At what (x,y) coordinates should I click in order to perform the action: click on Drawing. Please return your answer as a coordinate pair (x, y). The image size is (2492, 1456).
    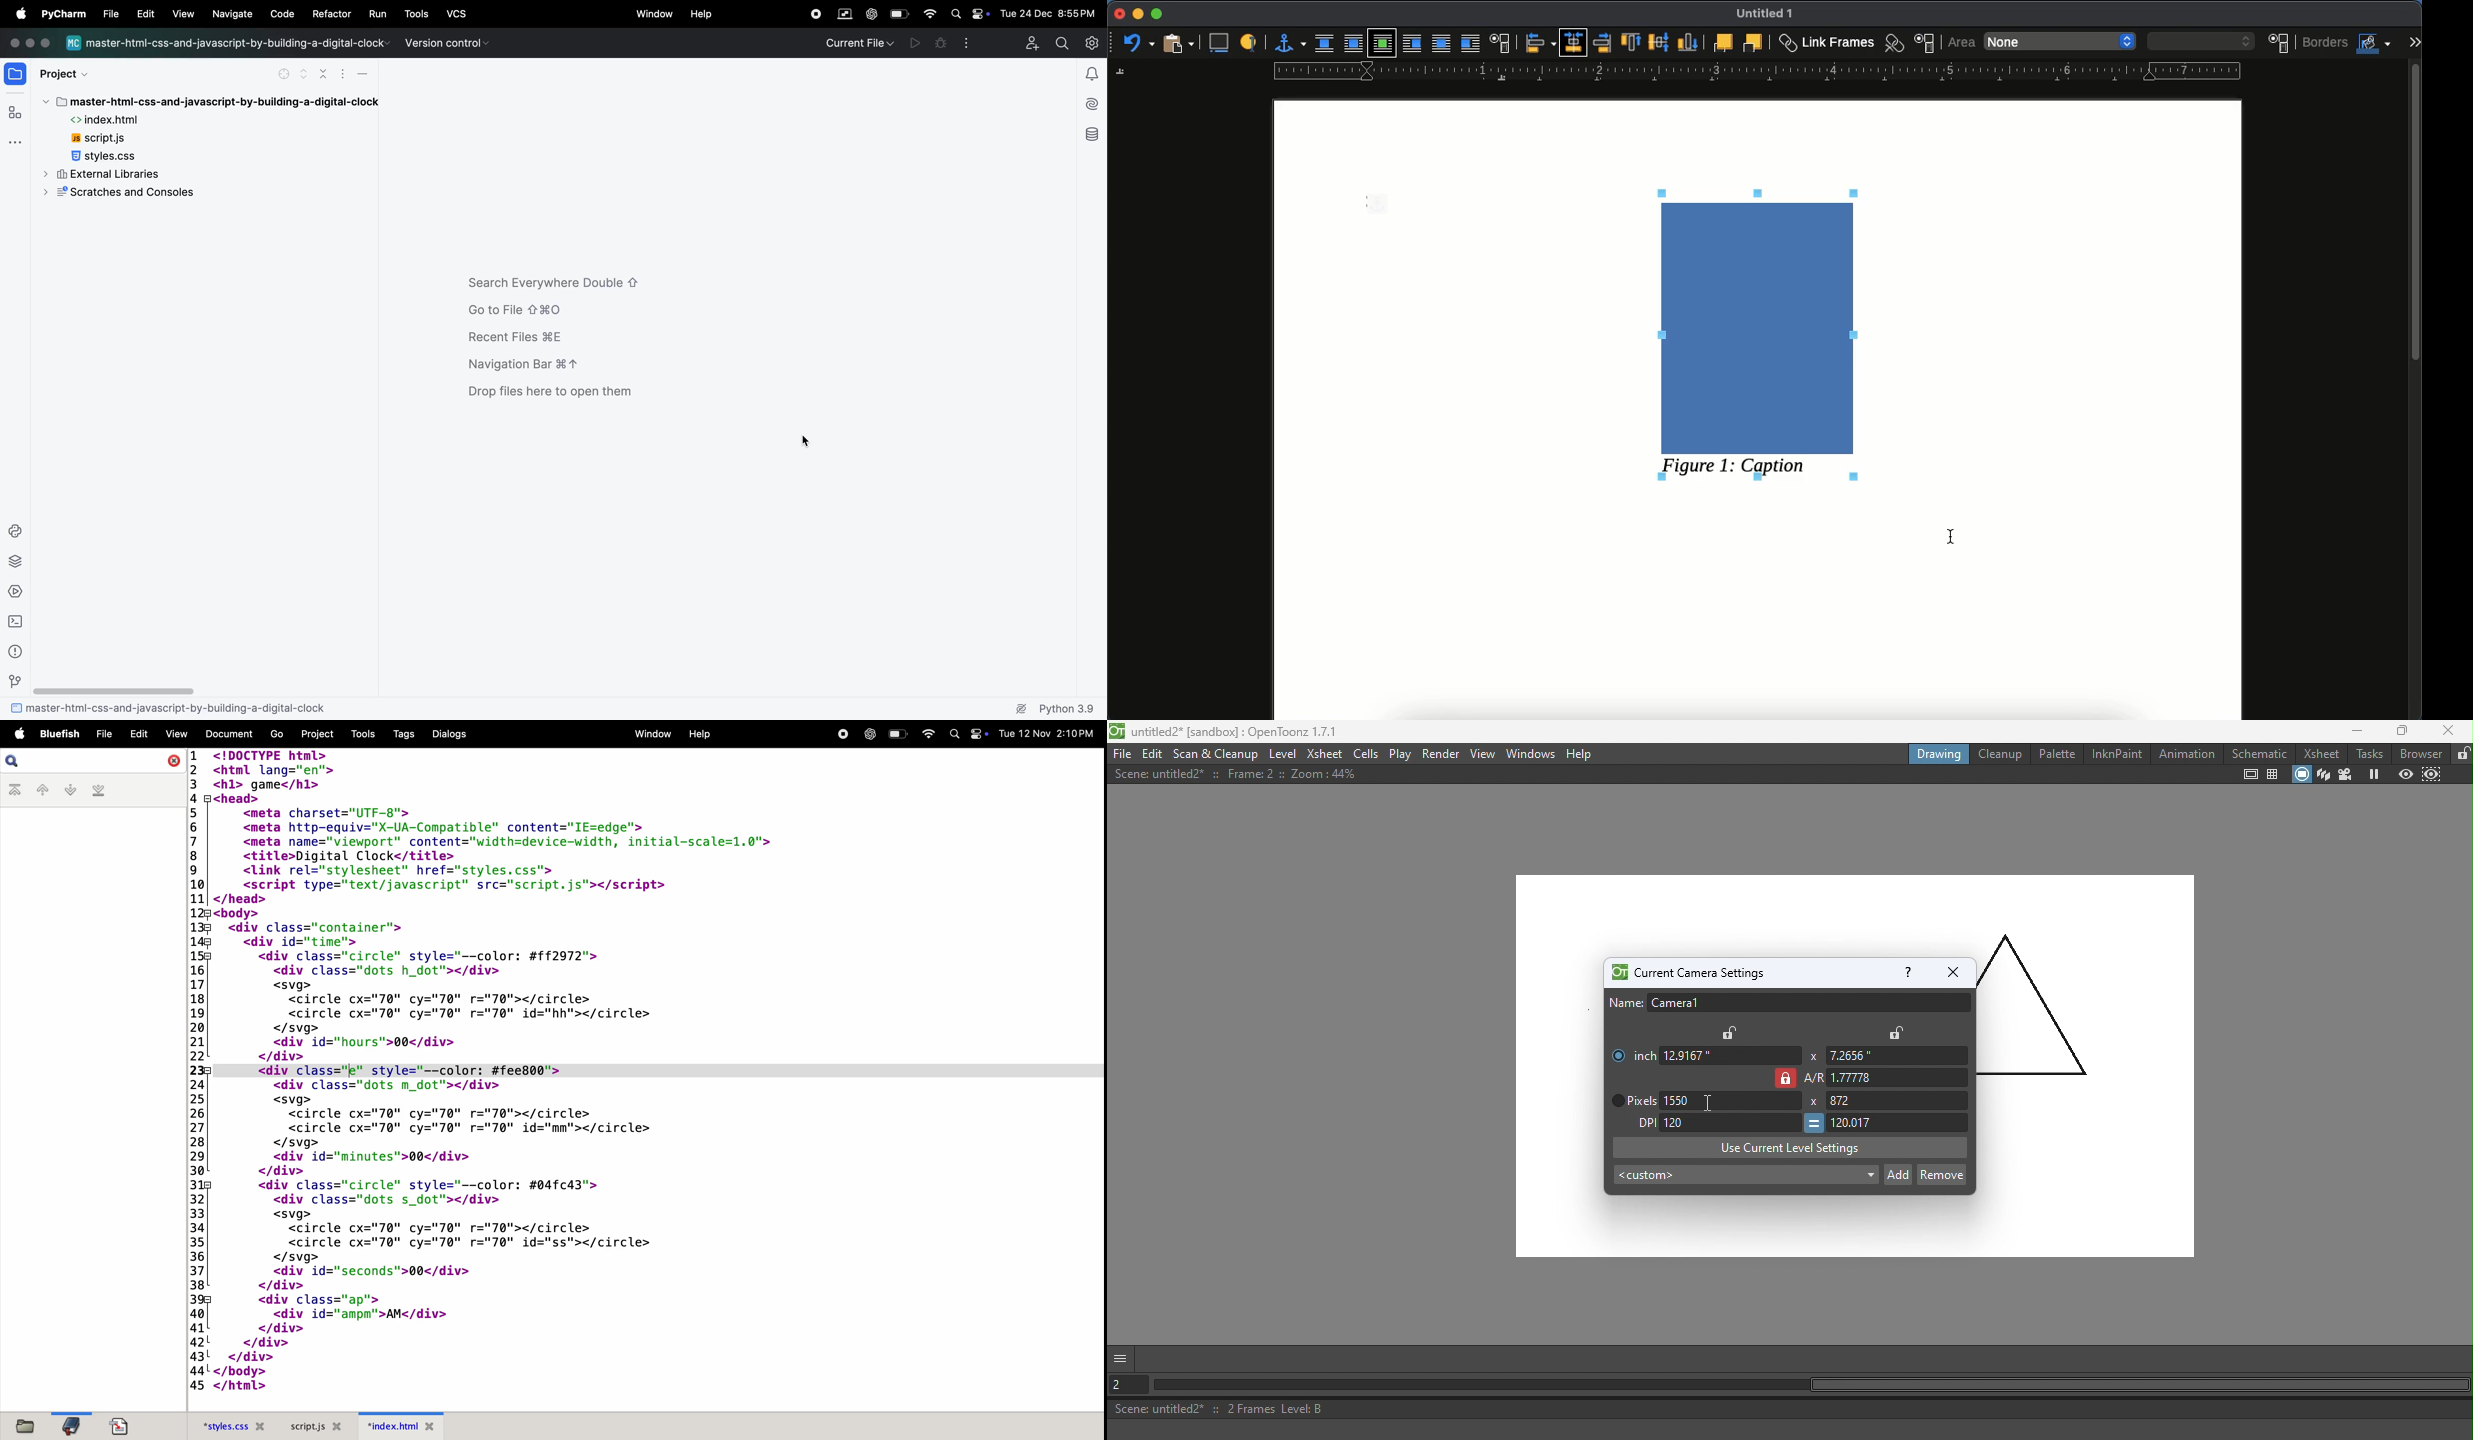
    Looking at the image, I should click on (1936, 753).